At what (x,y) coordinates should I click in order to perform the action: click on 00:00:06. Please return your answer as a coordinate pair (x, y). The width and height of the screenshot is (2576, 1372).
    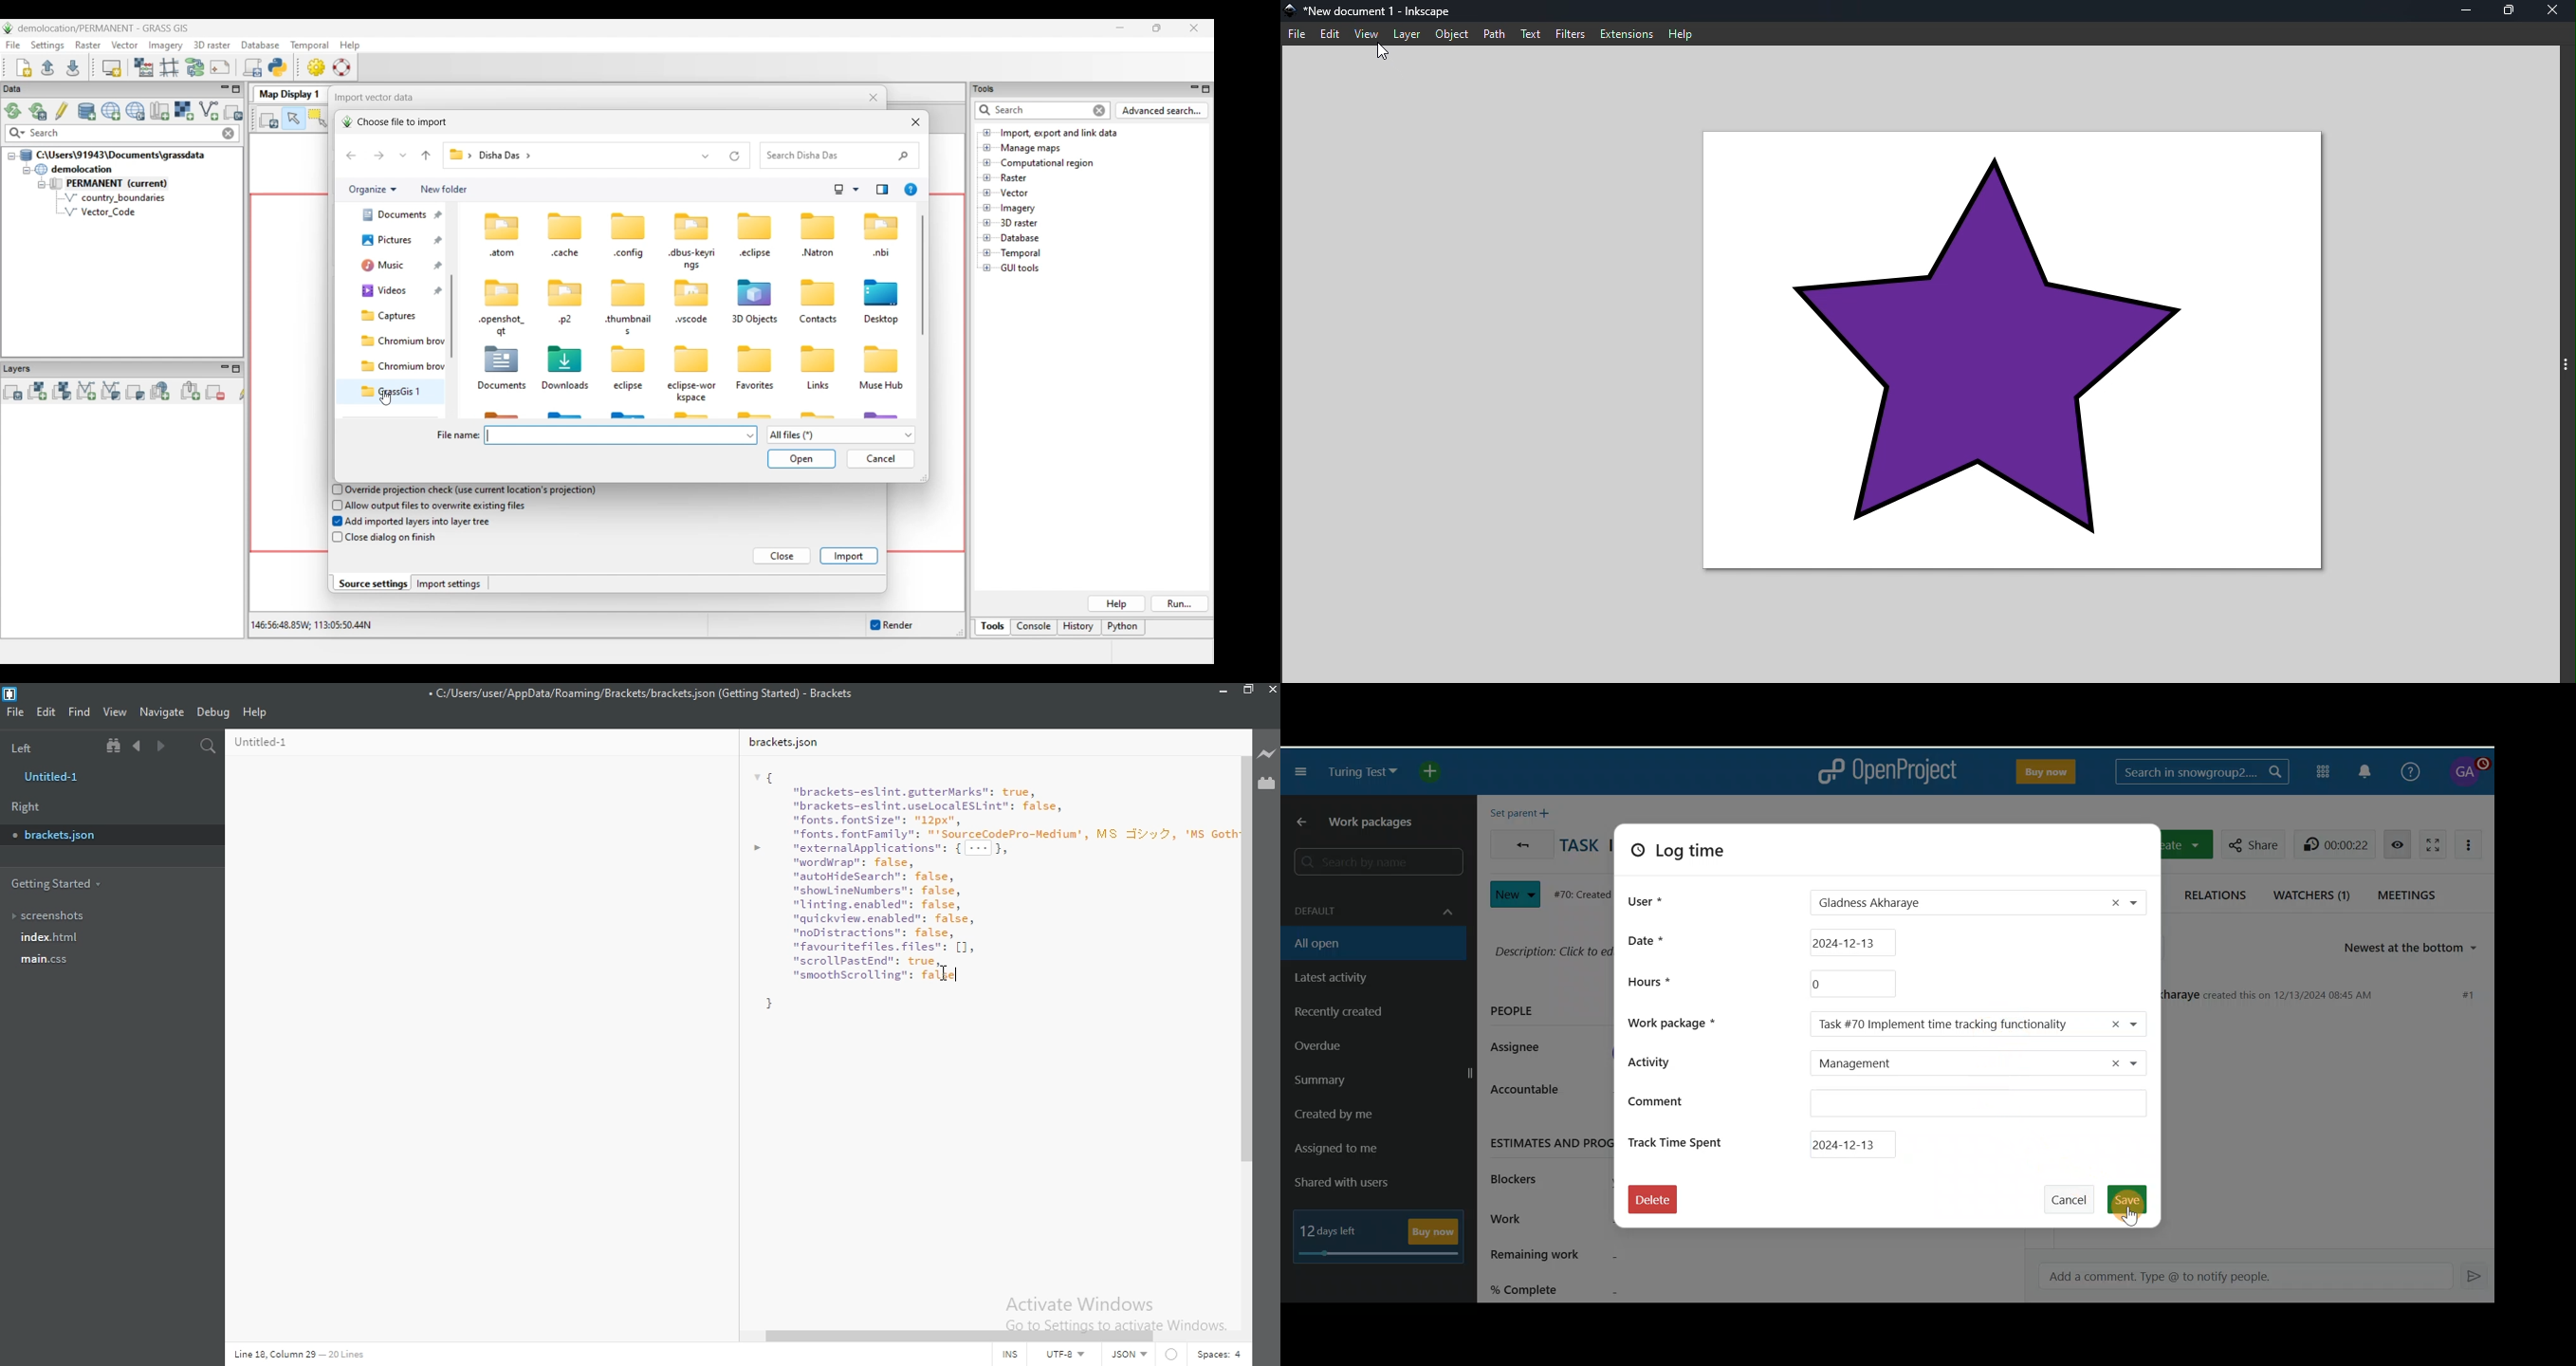
    Looking at the image, I should click on (2338, 844).